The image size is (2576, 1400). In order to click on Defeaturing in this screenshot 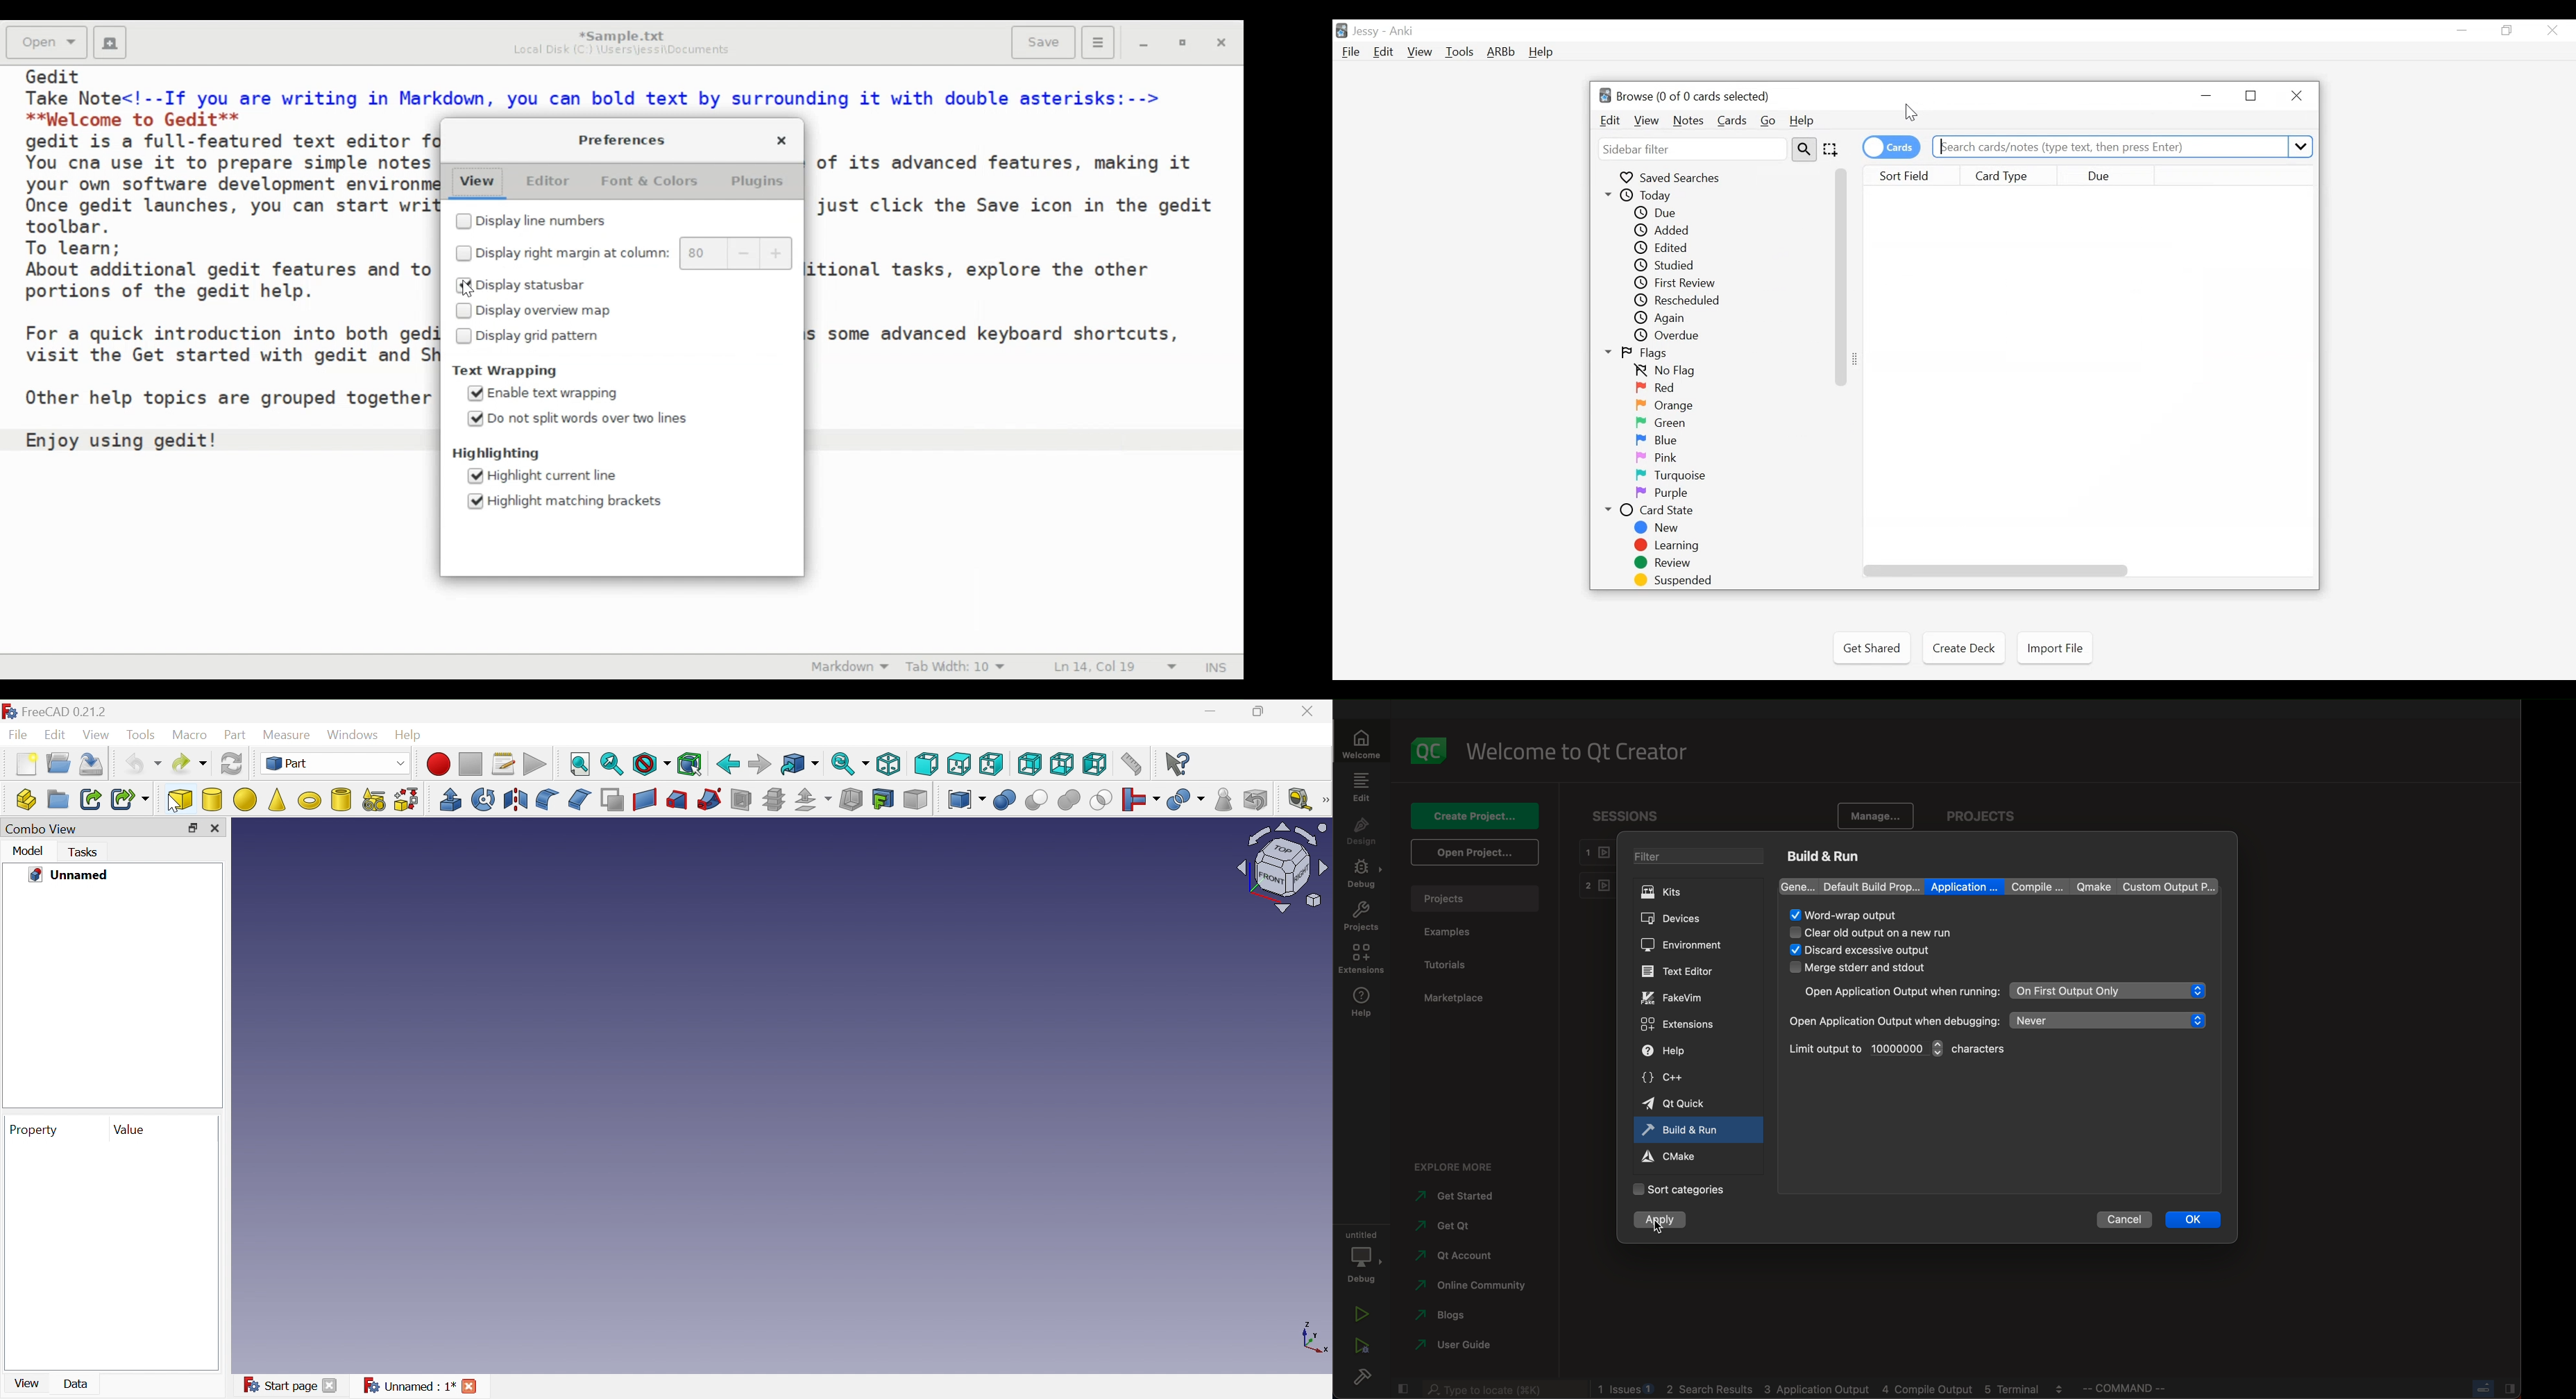, I will do `click(1257, 800)`.